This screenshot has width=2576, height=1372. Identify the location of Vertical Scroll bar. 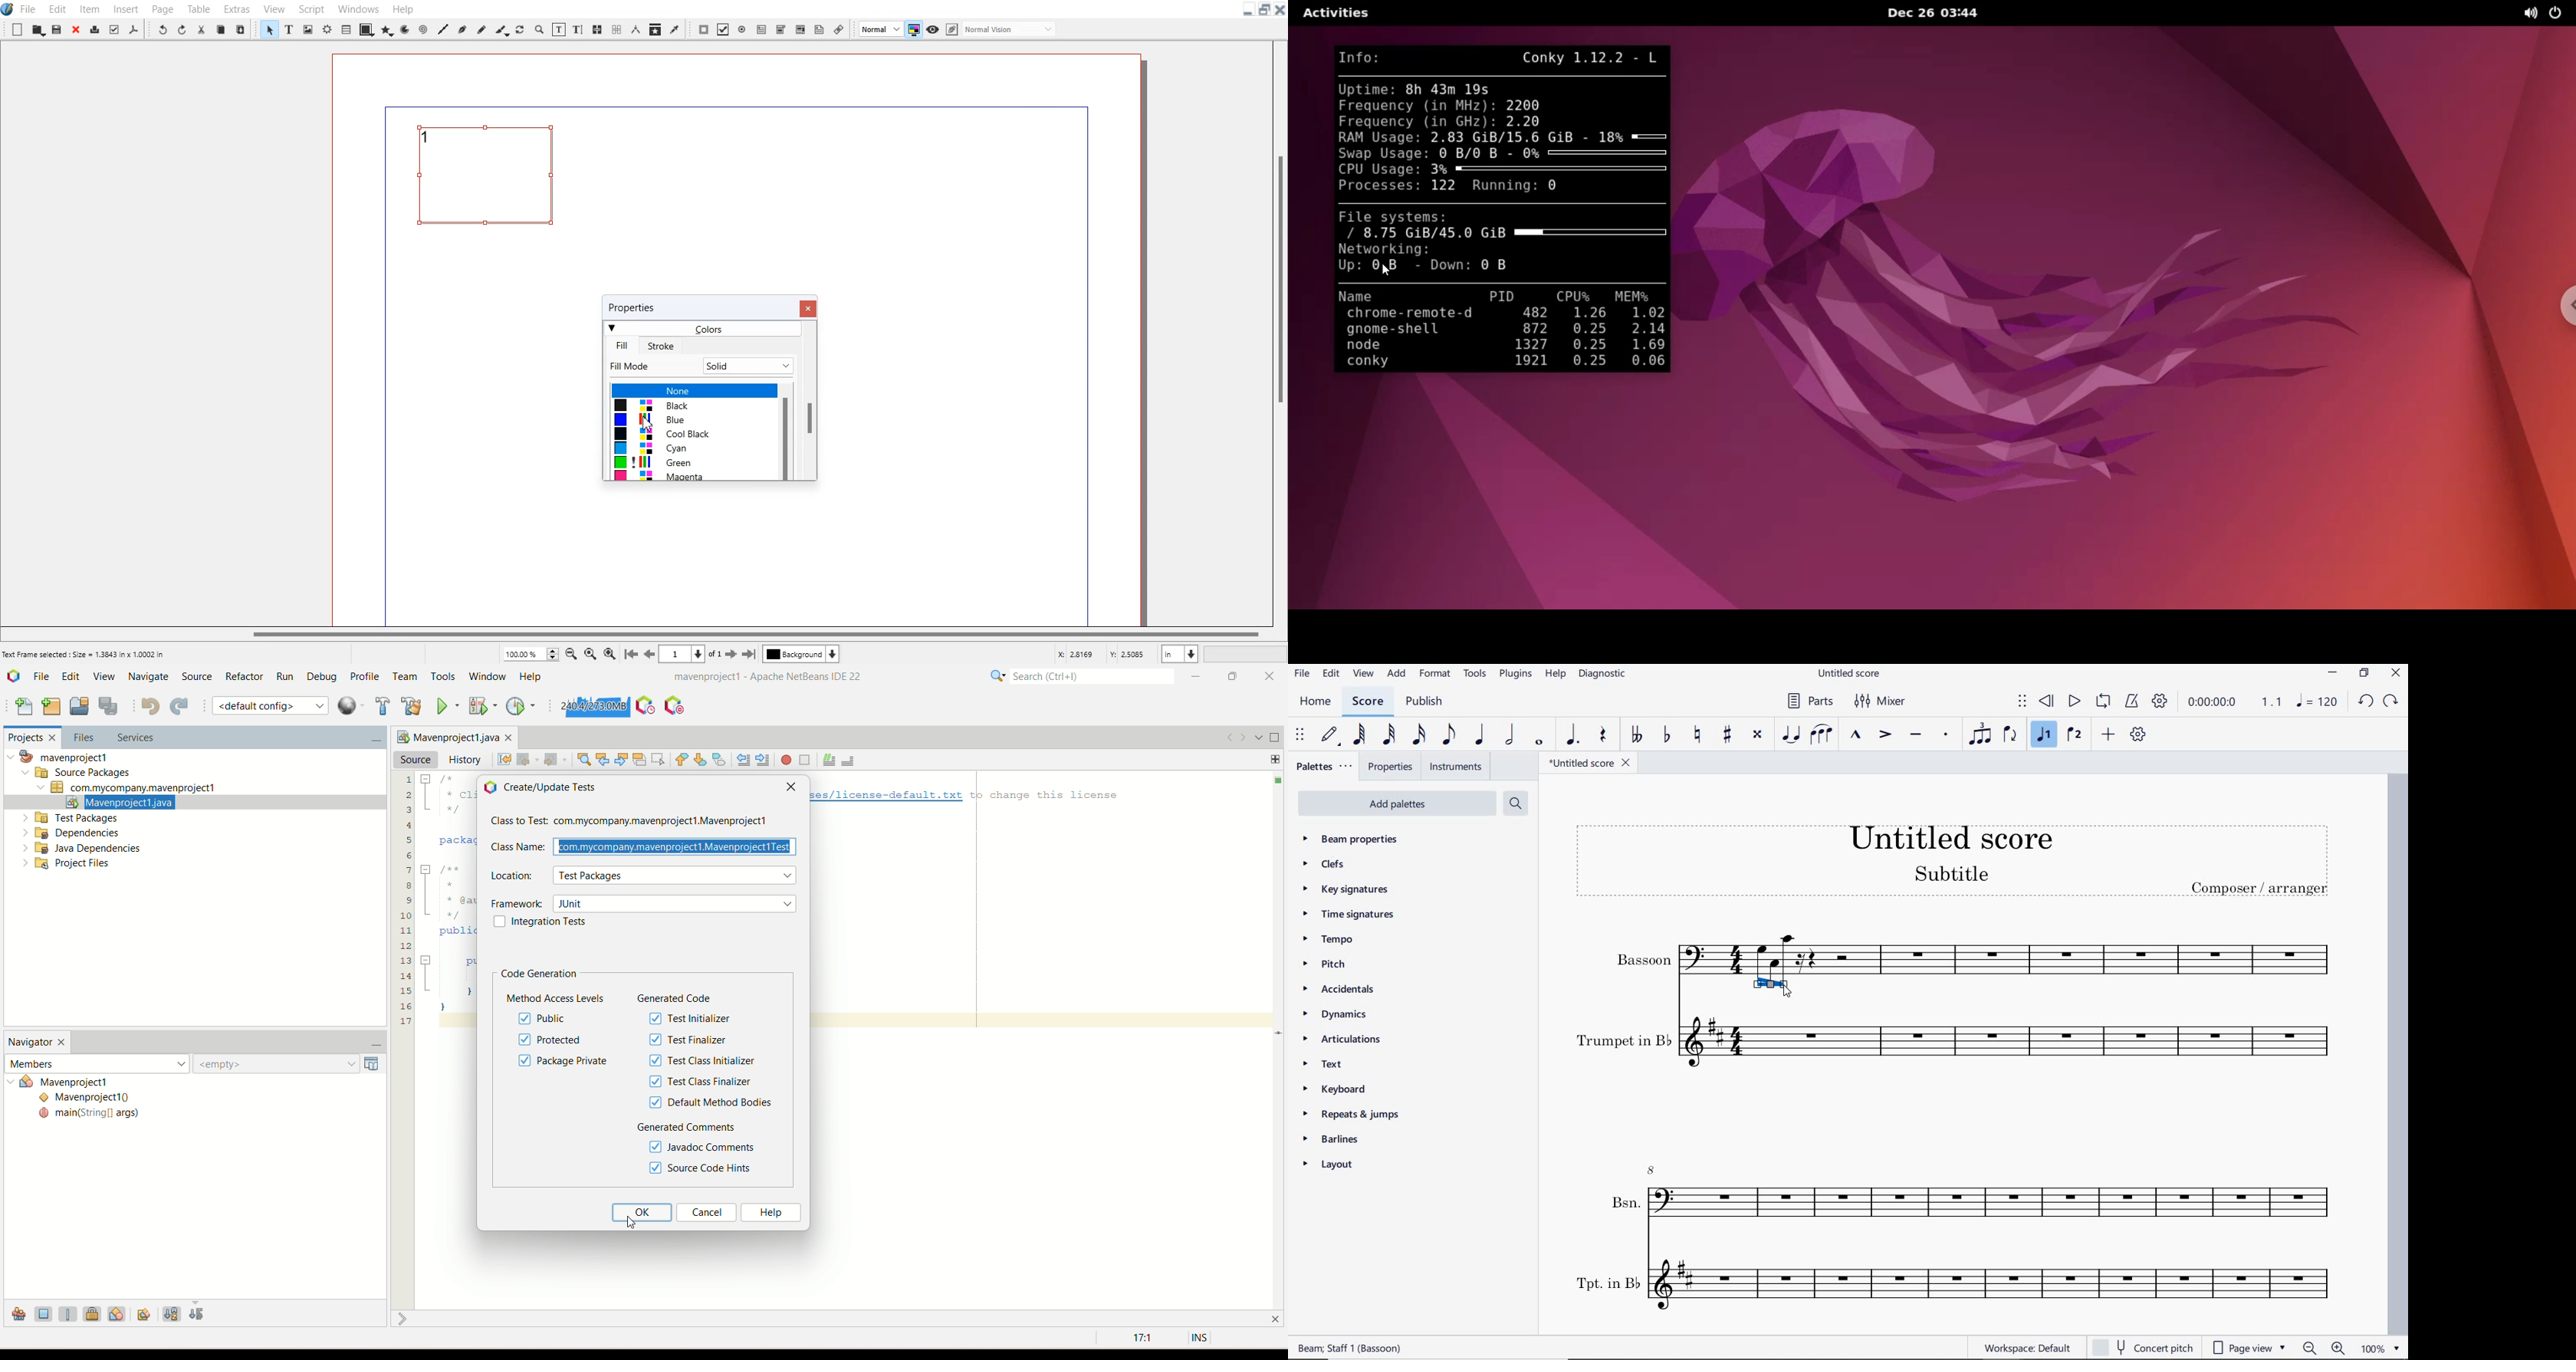
(786, 433).